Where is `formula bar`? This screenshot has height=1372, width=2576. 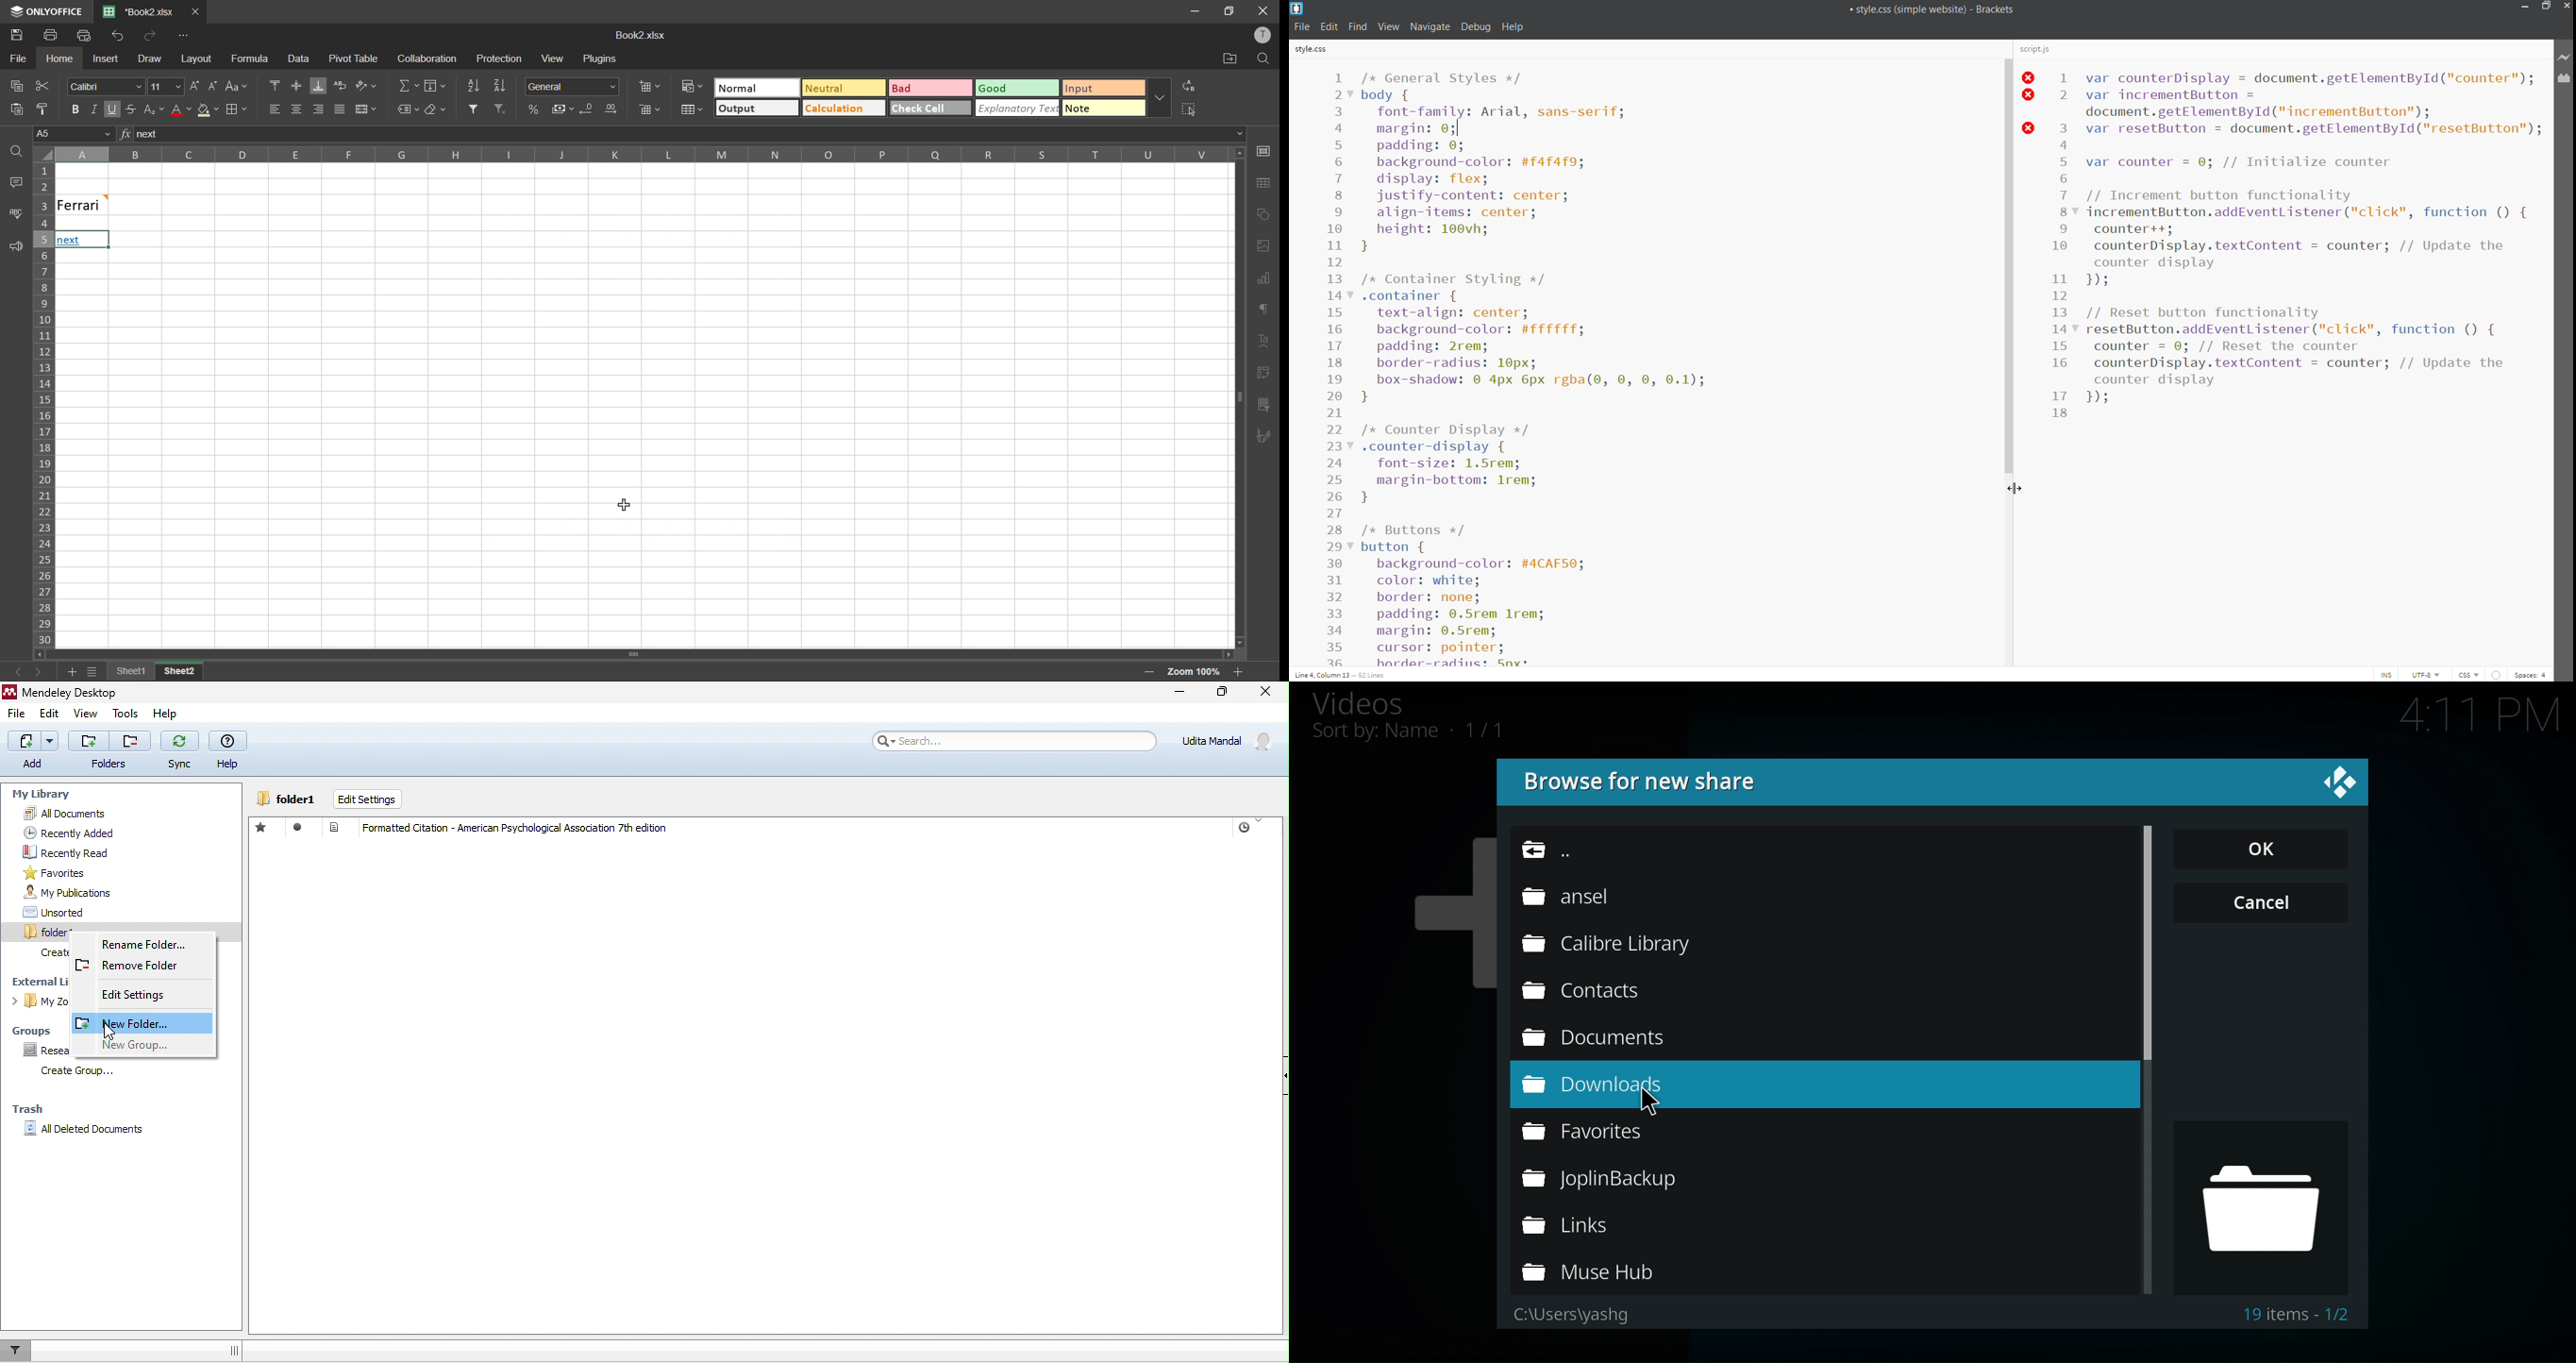
formula bar is located at coordinates (688, 134).